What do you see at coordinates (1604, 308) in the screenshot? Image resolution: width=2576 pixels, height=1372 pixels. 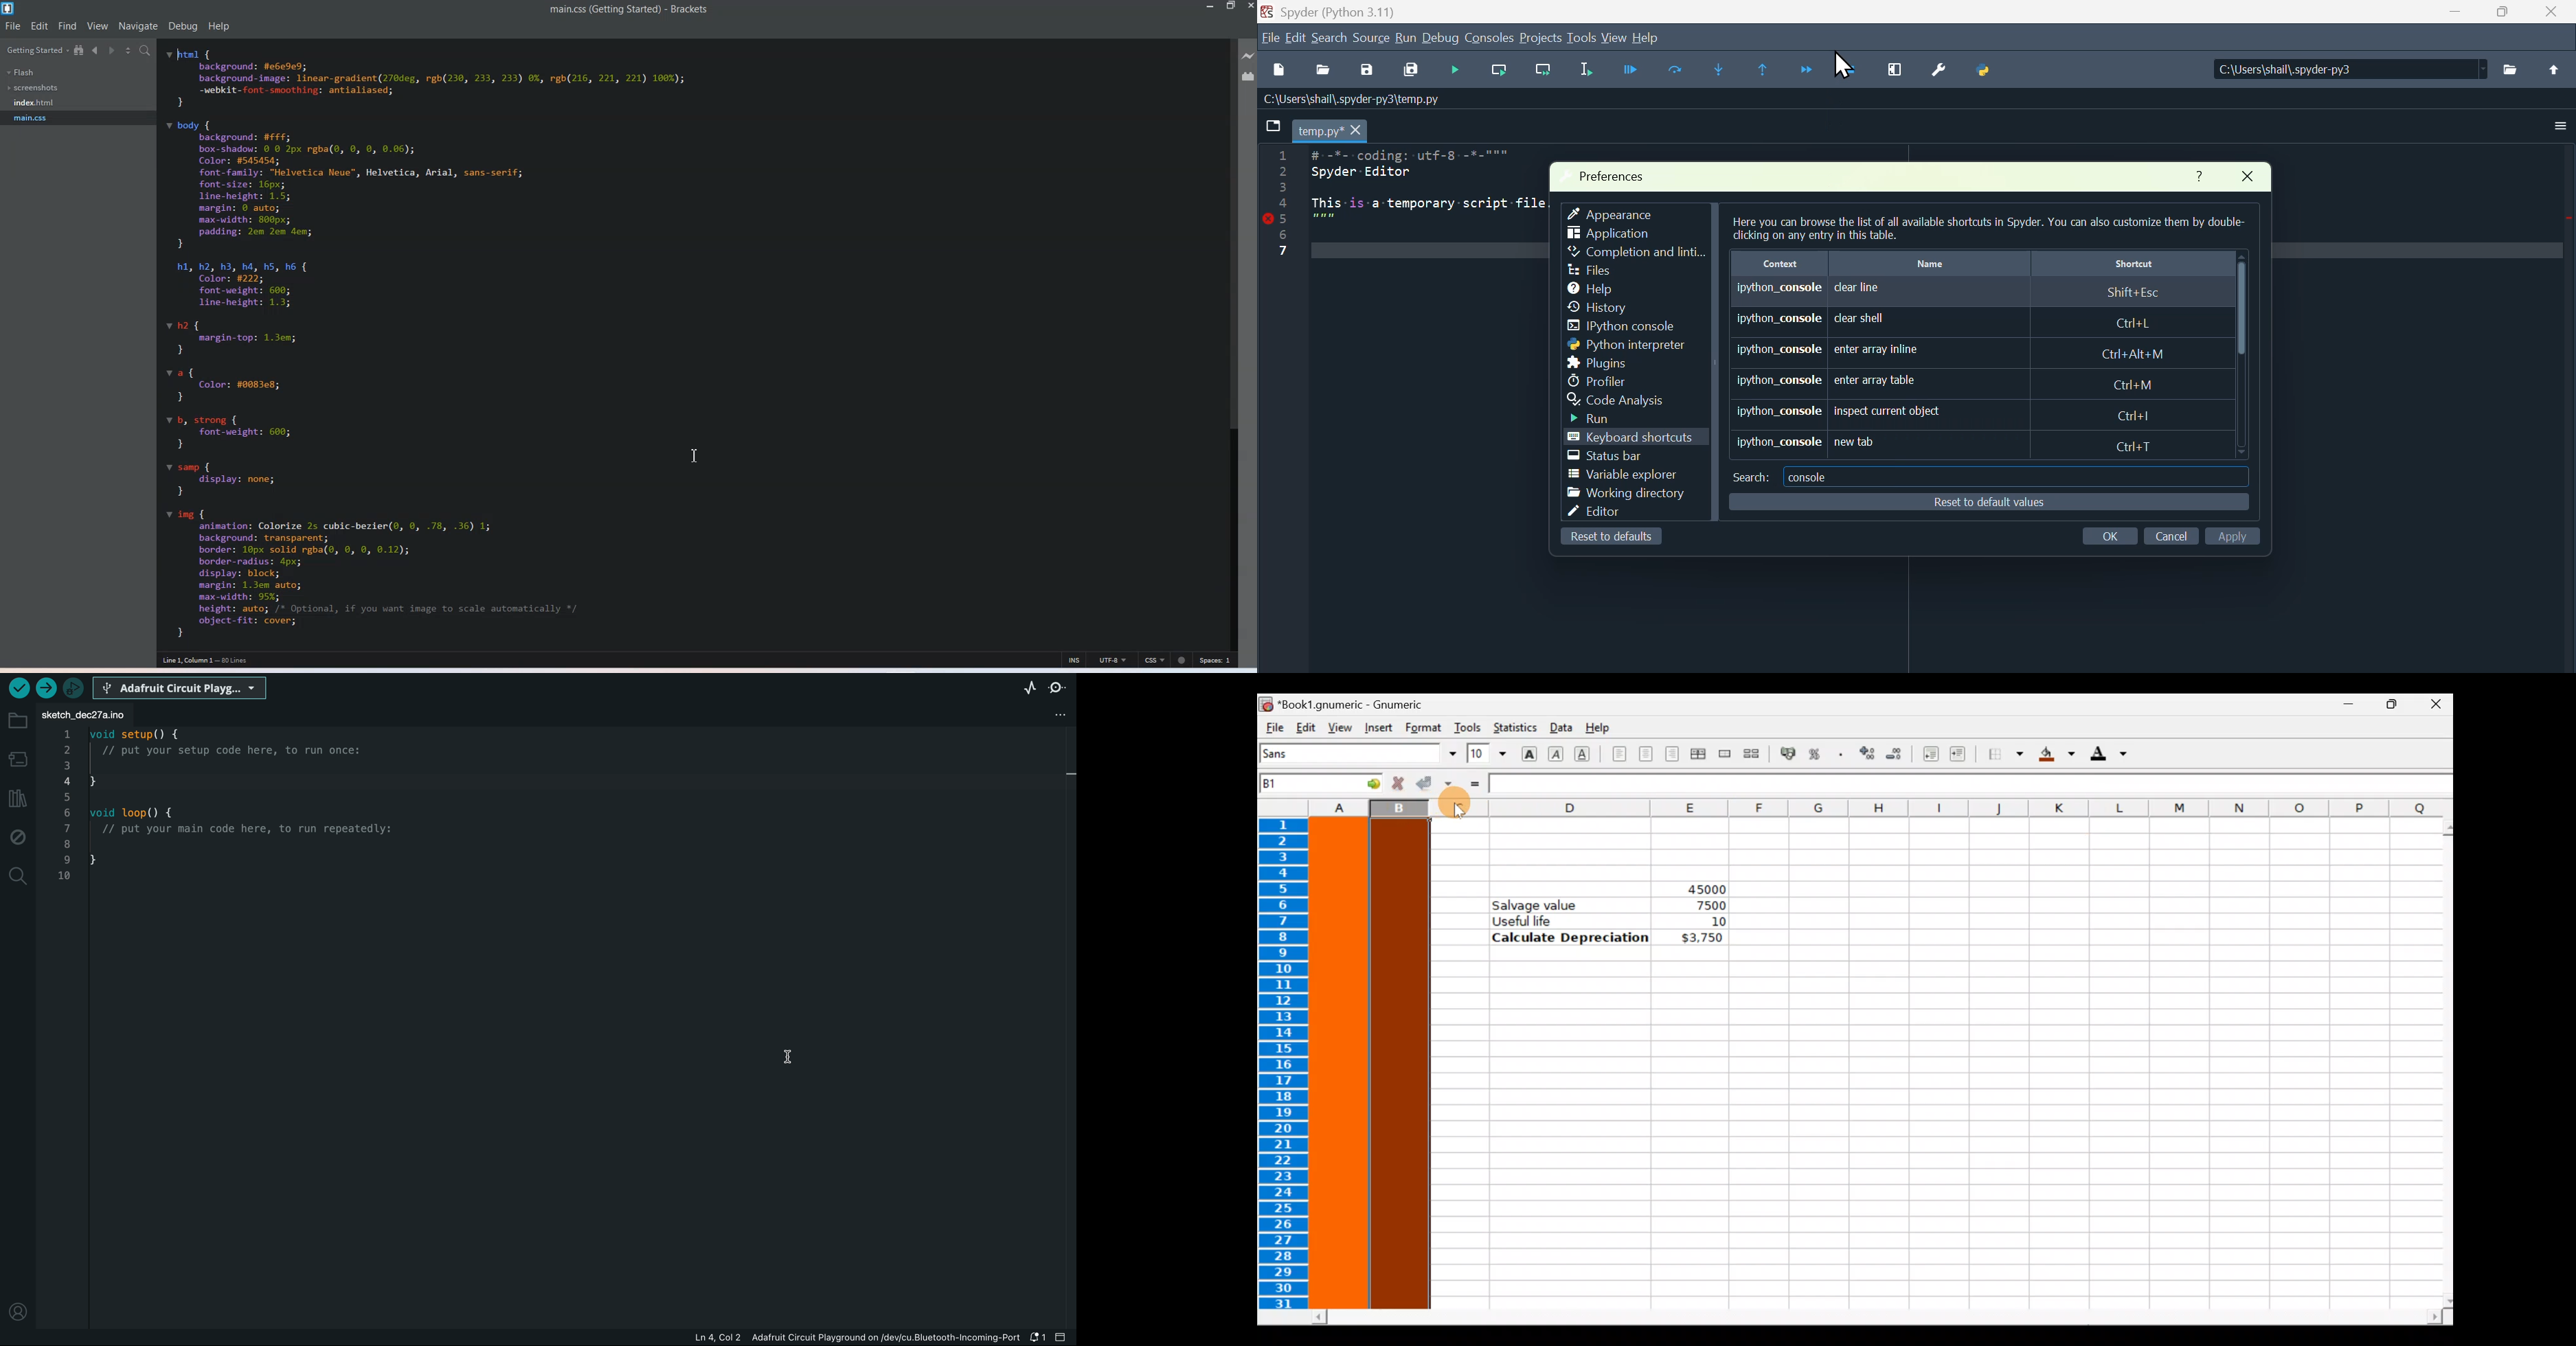 I see `history` at bounding box center [1604, 308].